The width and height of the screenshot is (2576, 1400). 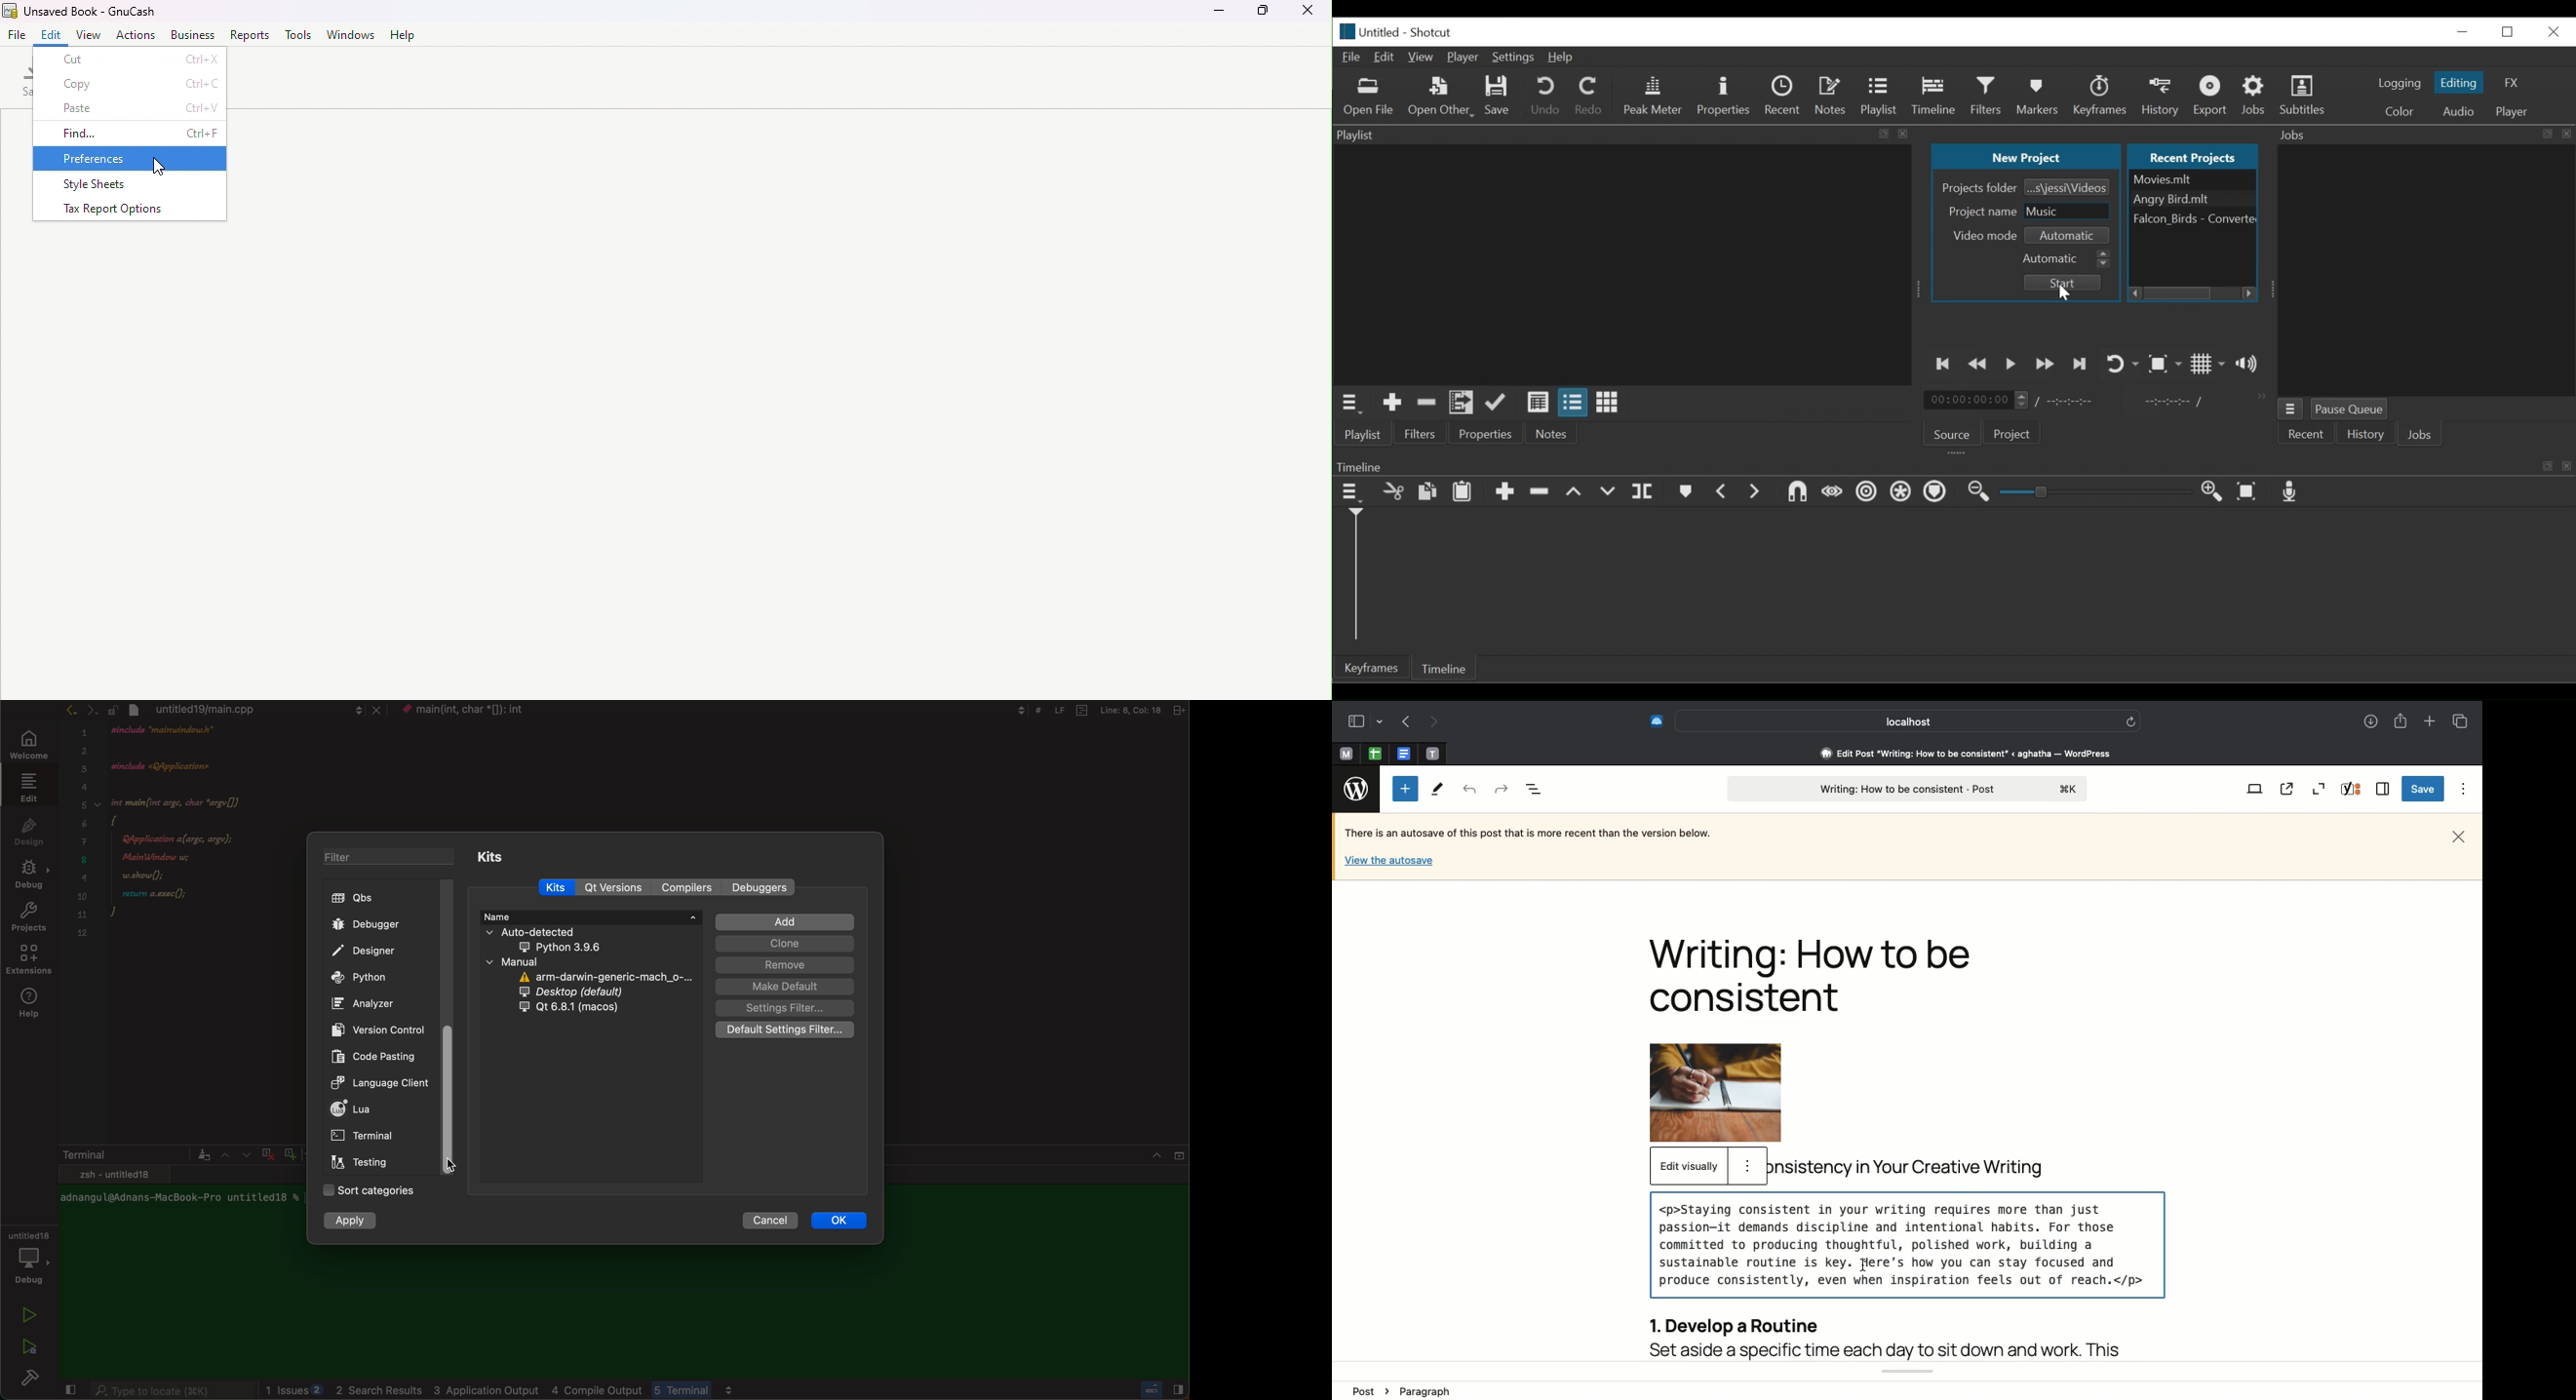 I want to click on Sidebar, so click(x=1363, y=719).